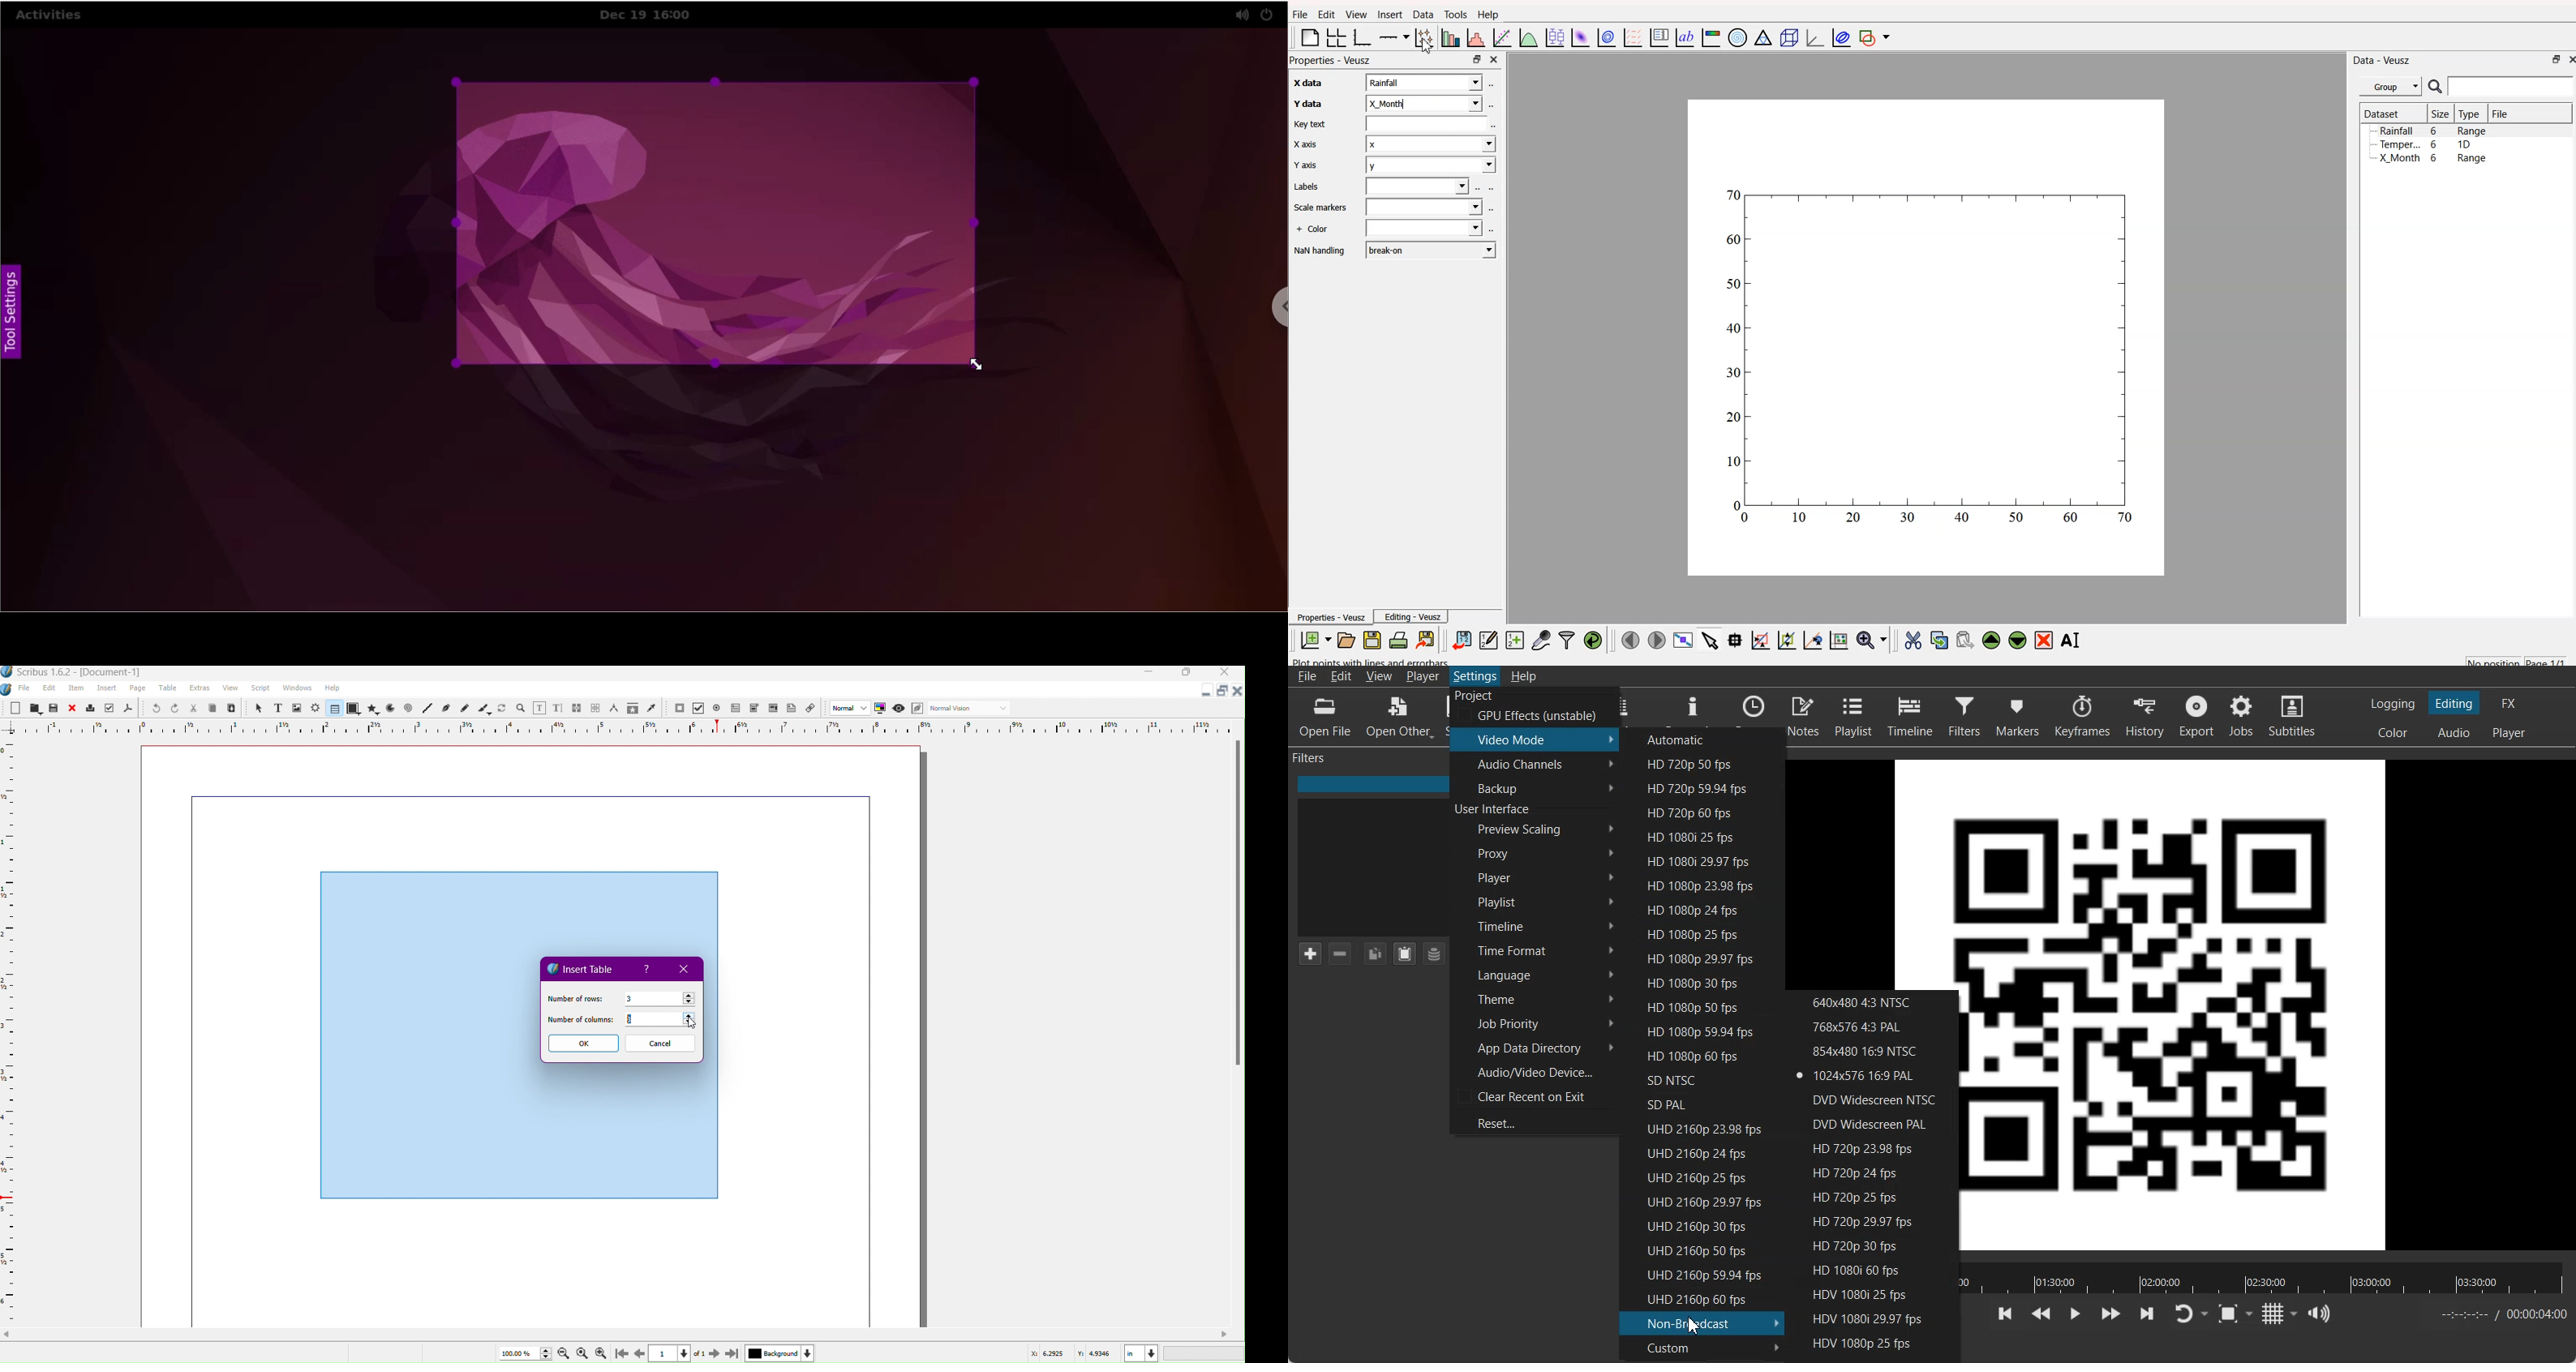 The image size is (2576, 1372). I want to click on Coordinates, so click(1133, 1352).